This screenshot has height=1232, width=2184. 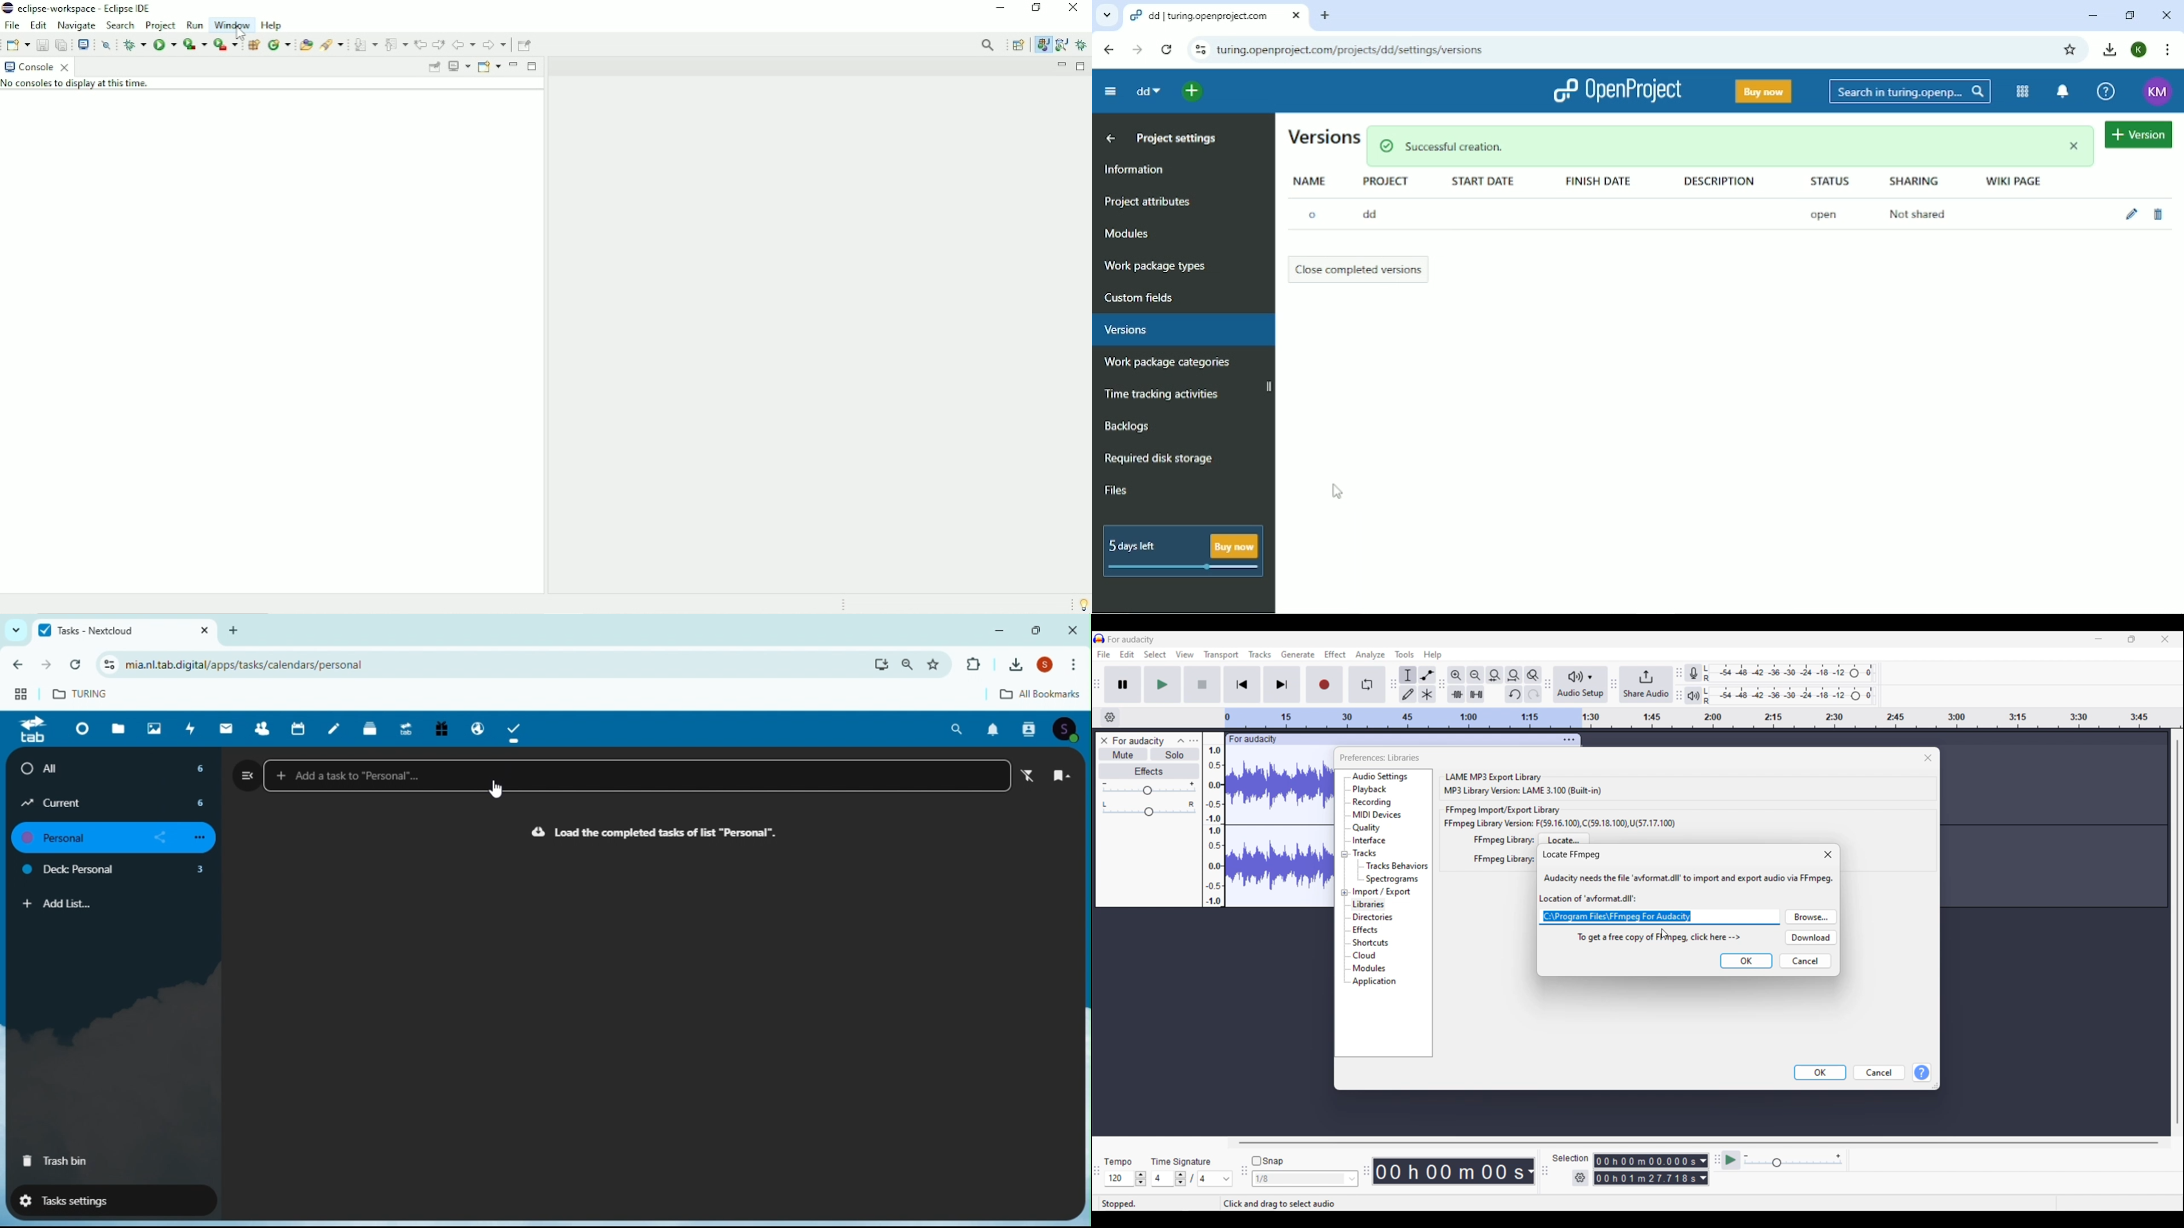 What do you see at coordinates (1149, 771) in the screenshot?
I see `Effects` at bounding box center [1149, 771].